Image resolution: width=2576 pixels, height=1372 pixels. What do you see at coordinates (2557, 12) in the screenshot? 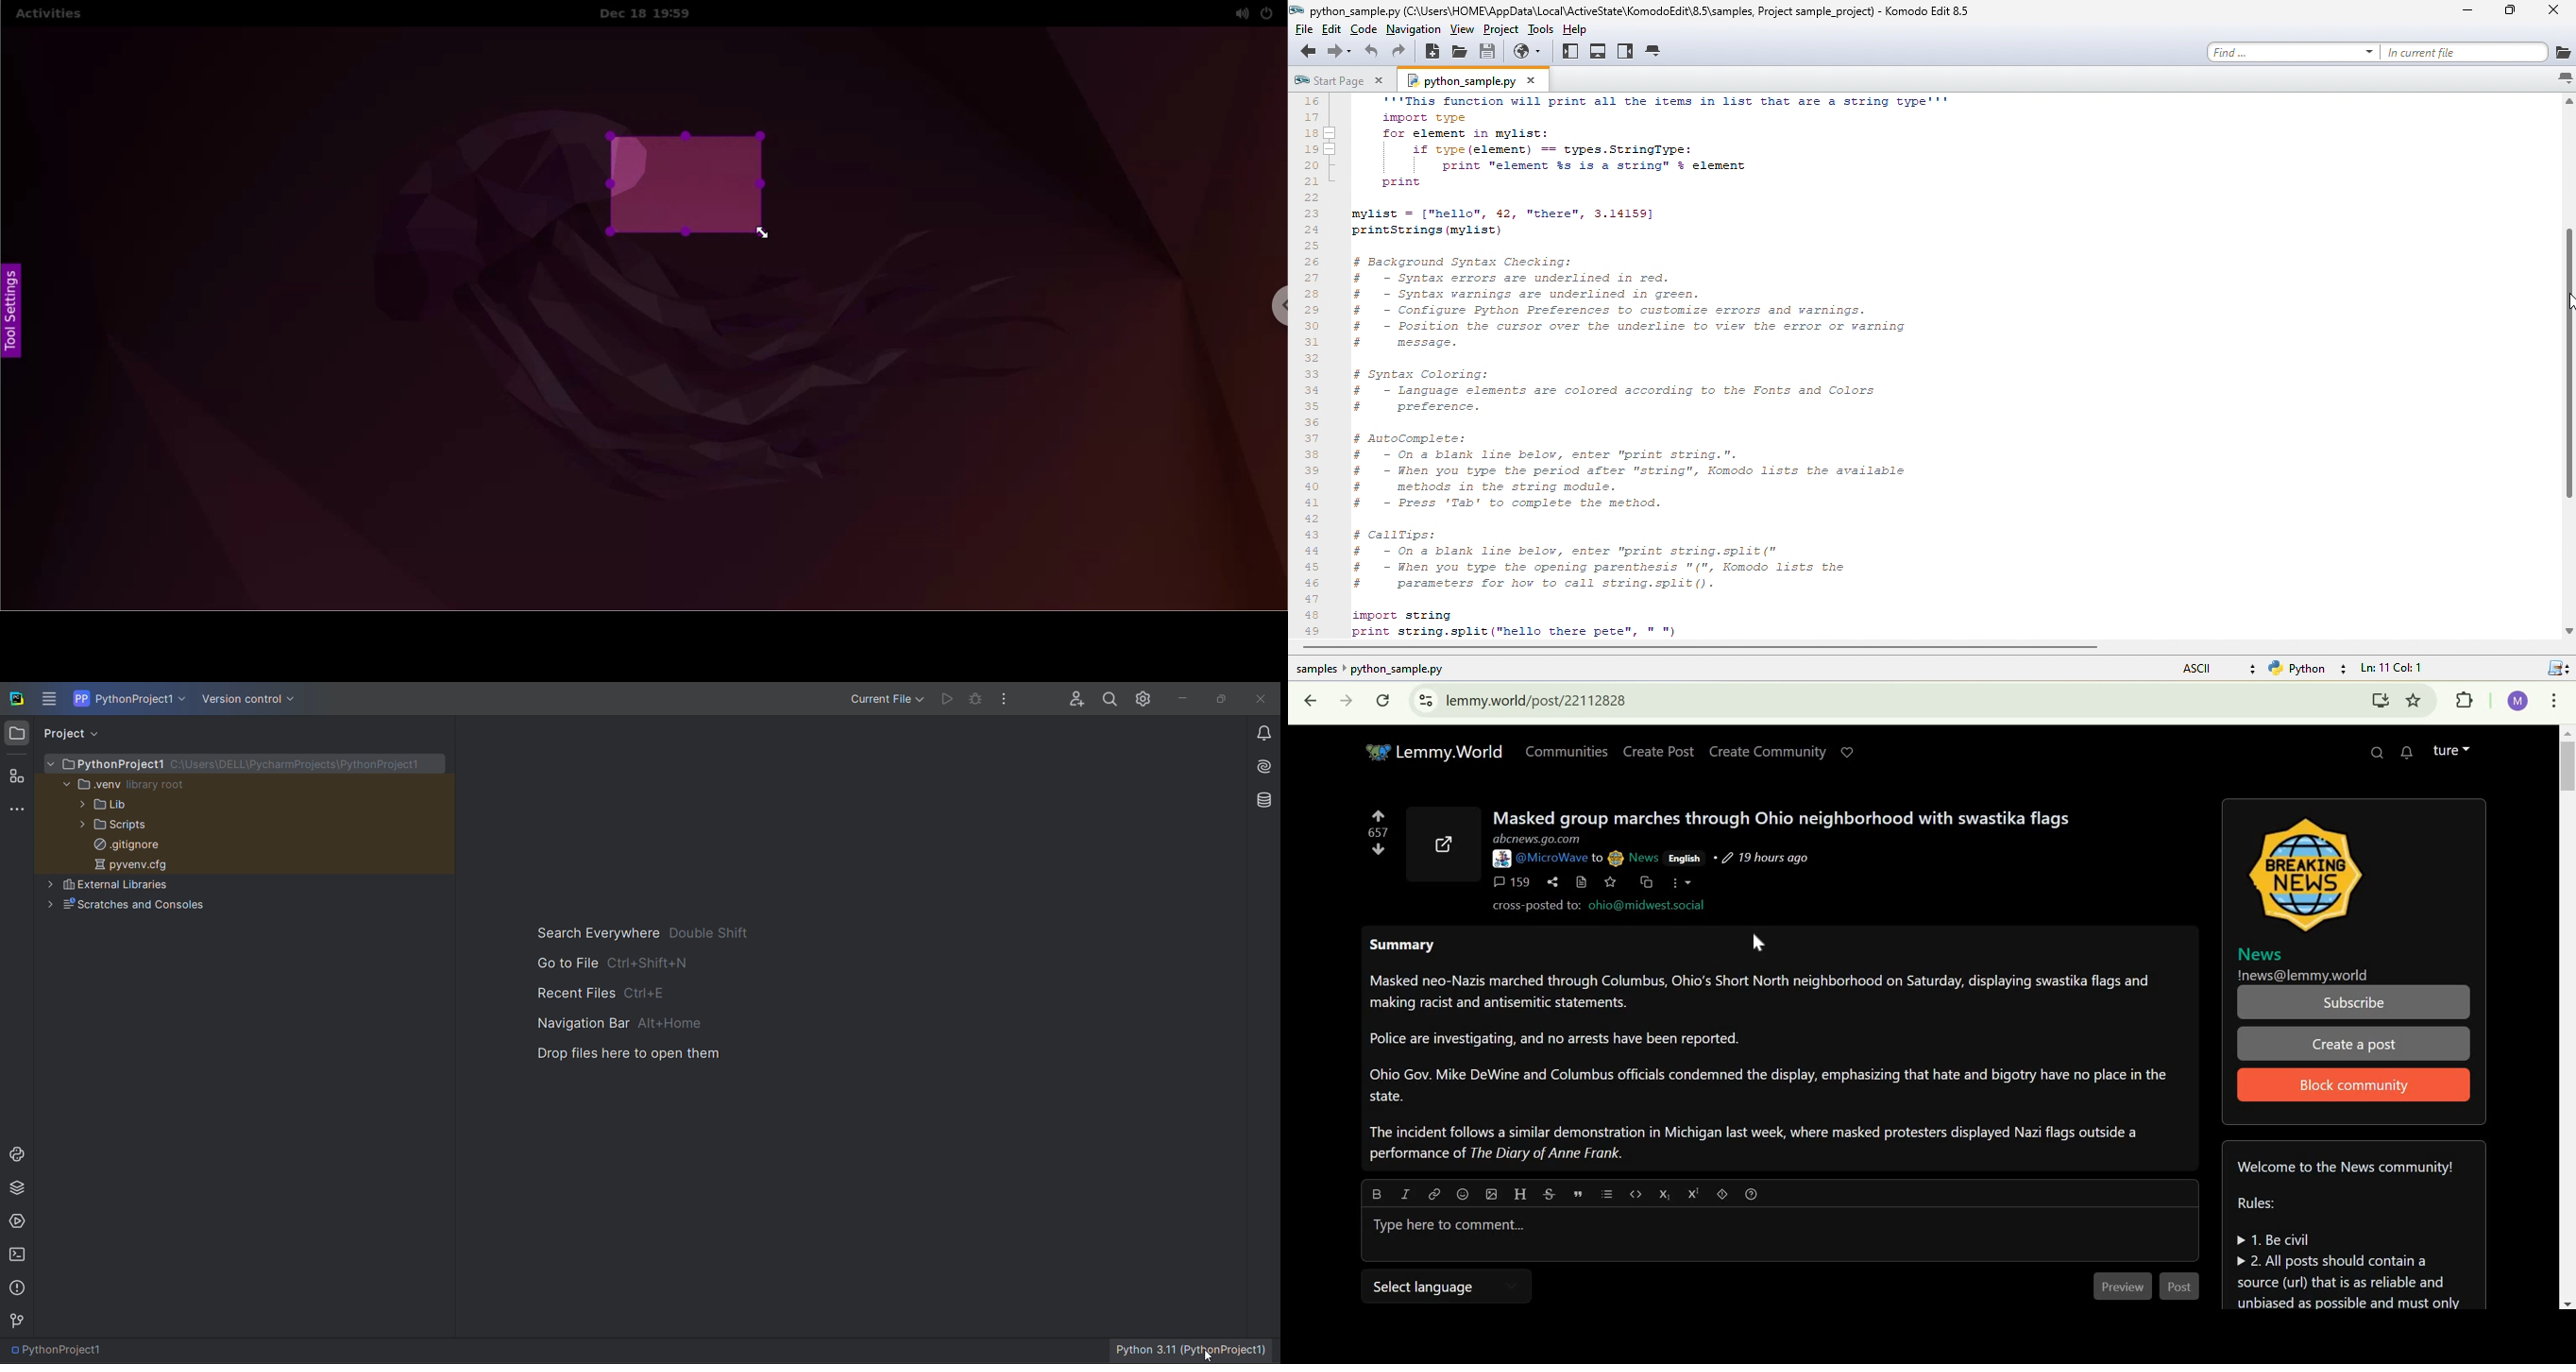
I see `close` at bounding box center [2557, 12].